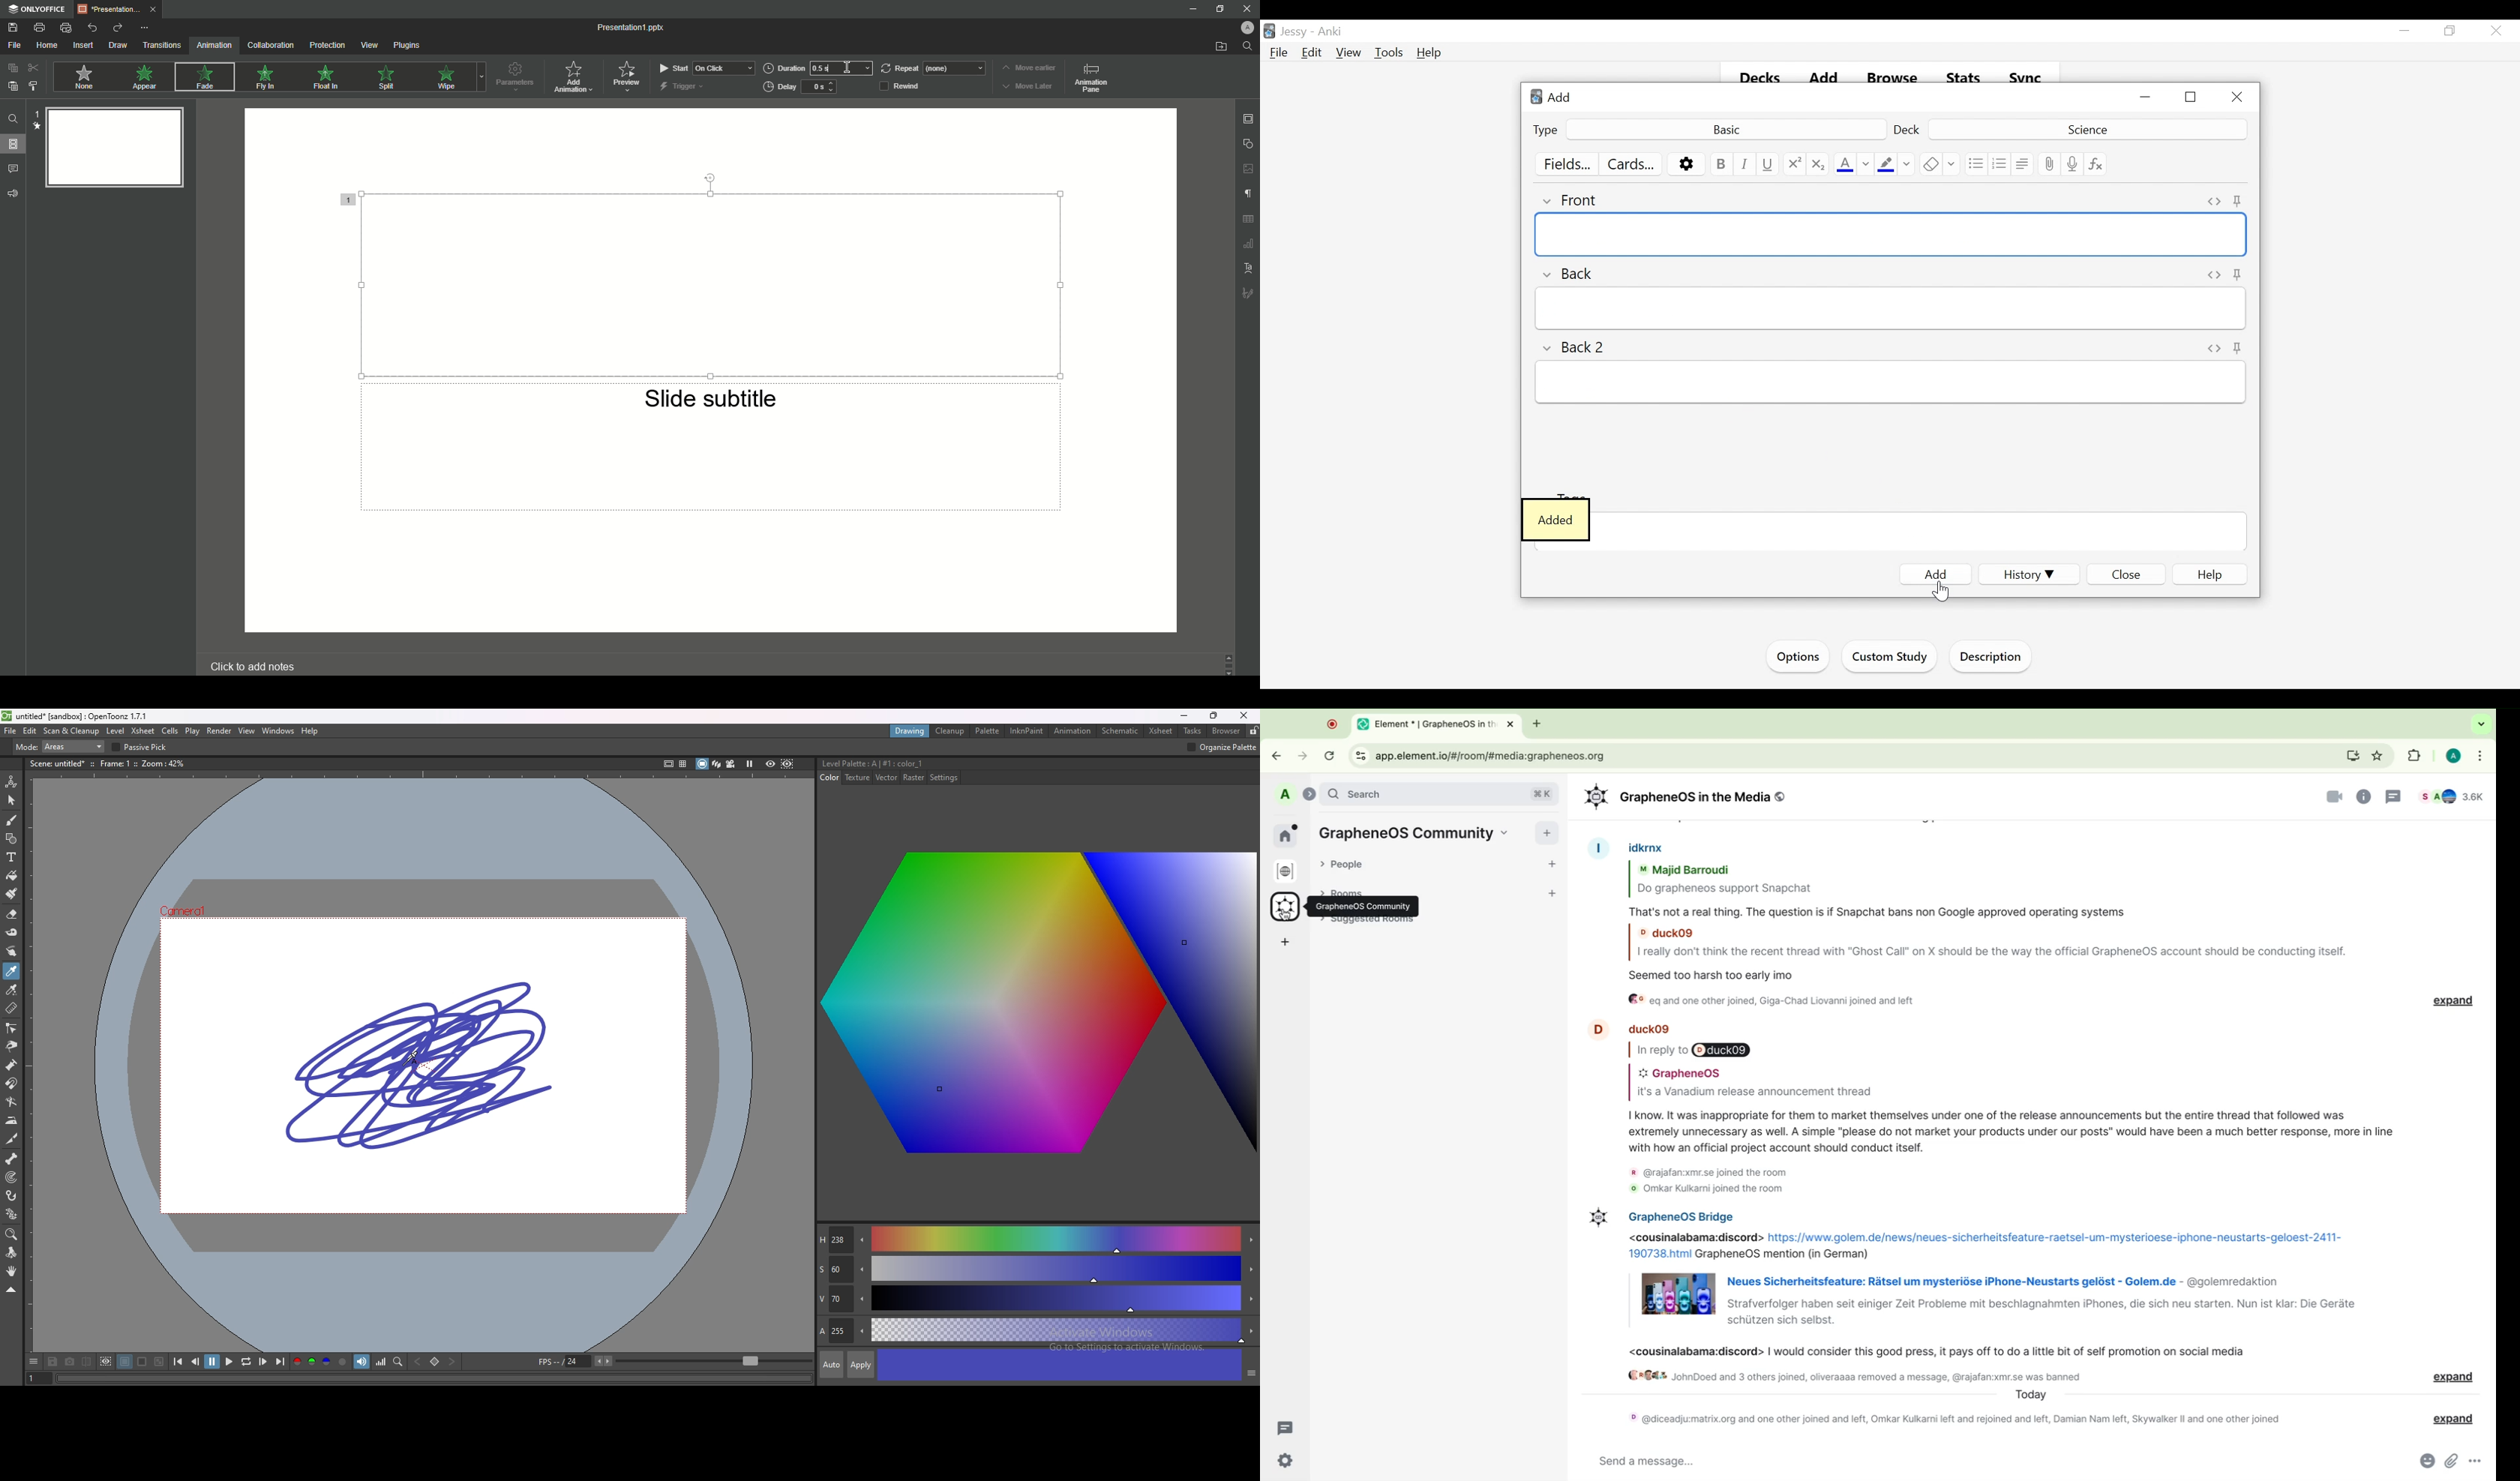  Describe the element at coordinates (16, 46) in the screenshot. I see `File` at that location.